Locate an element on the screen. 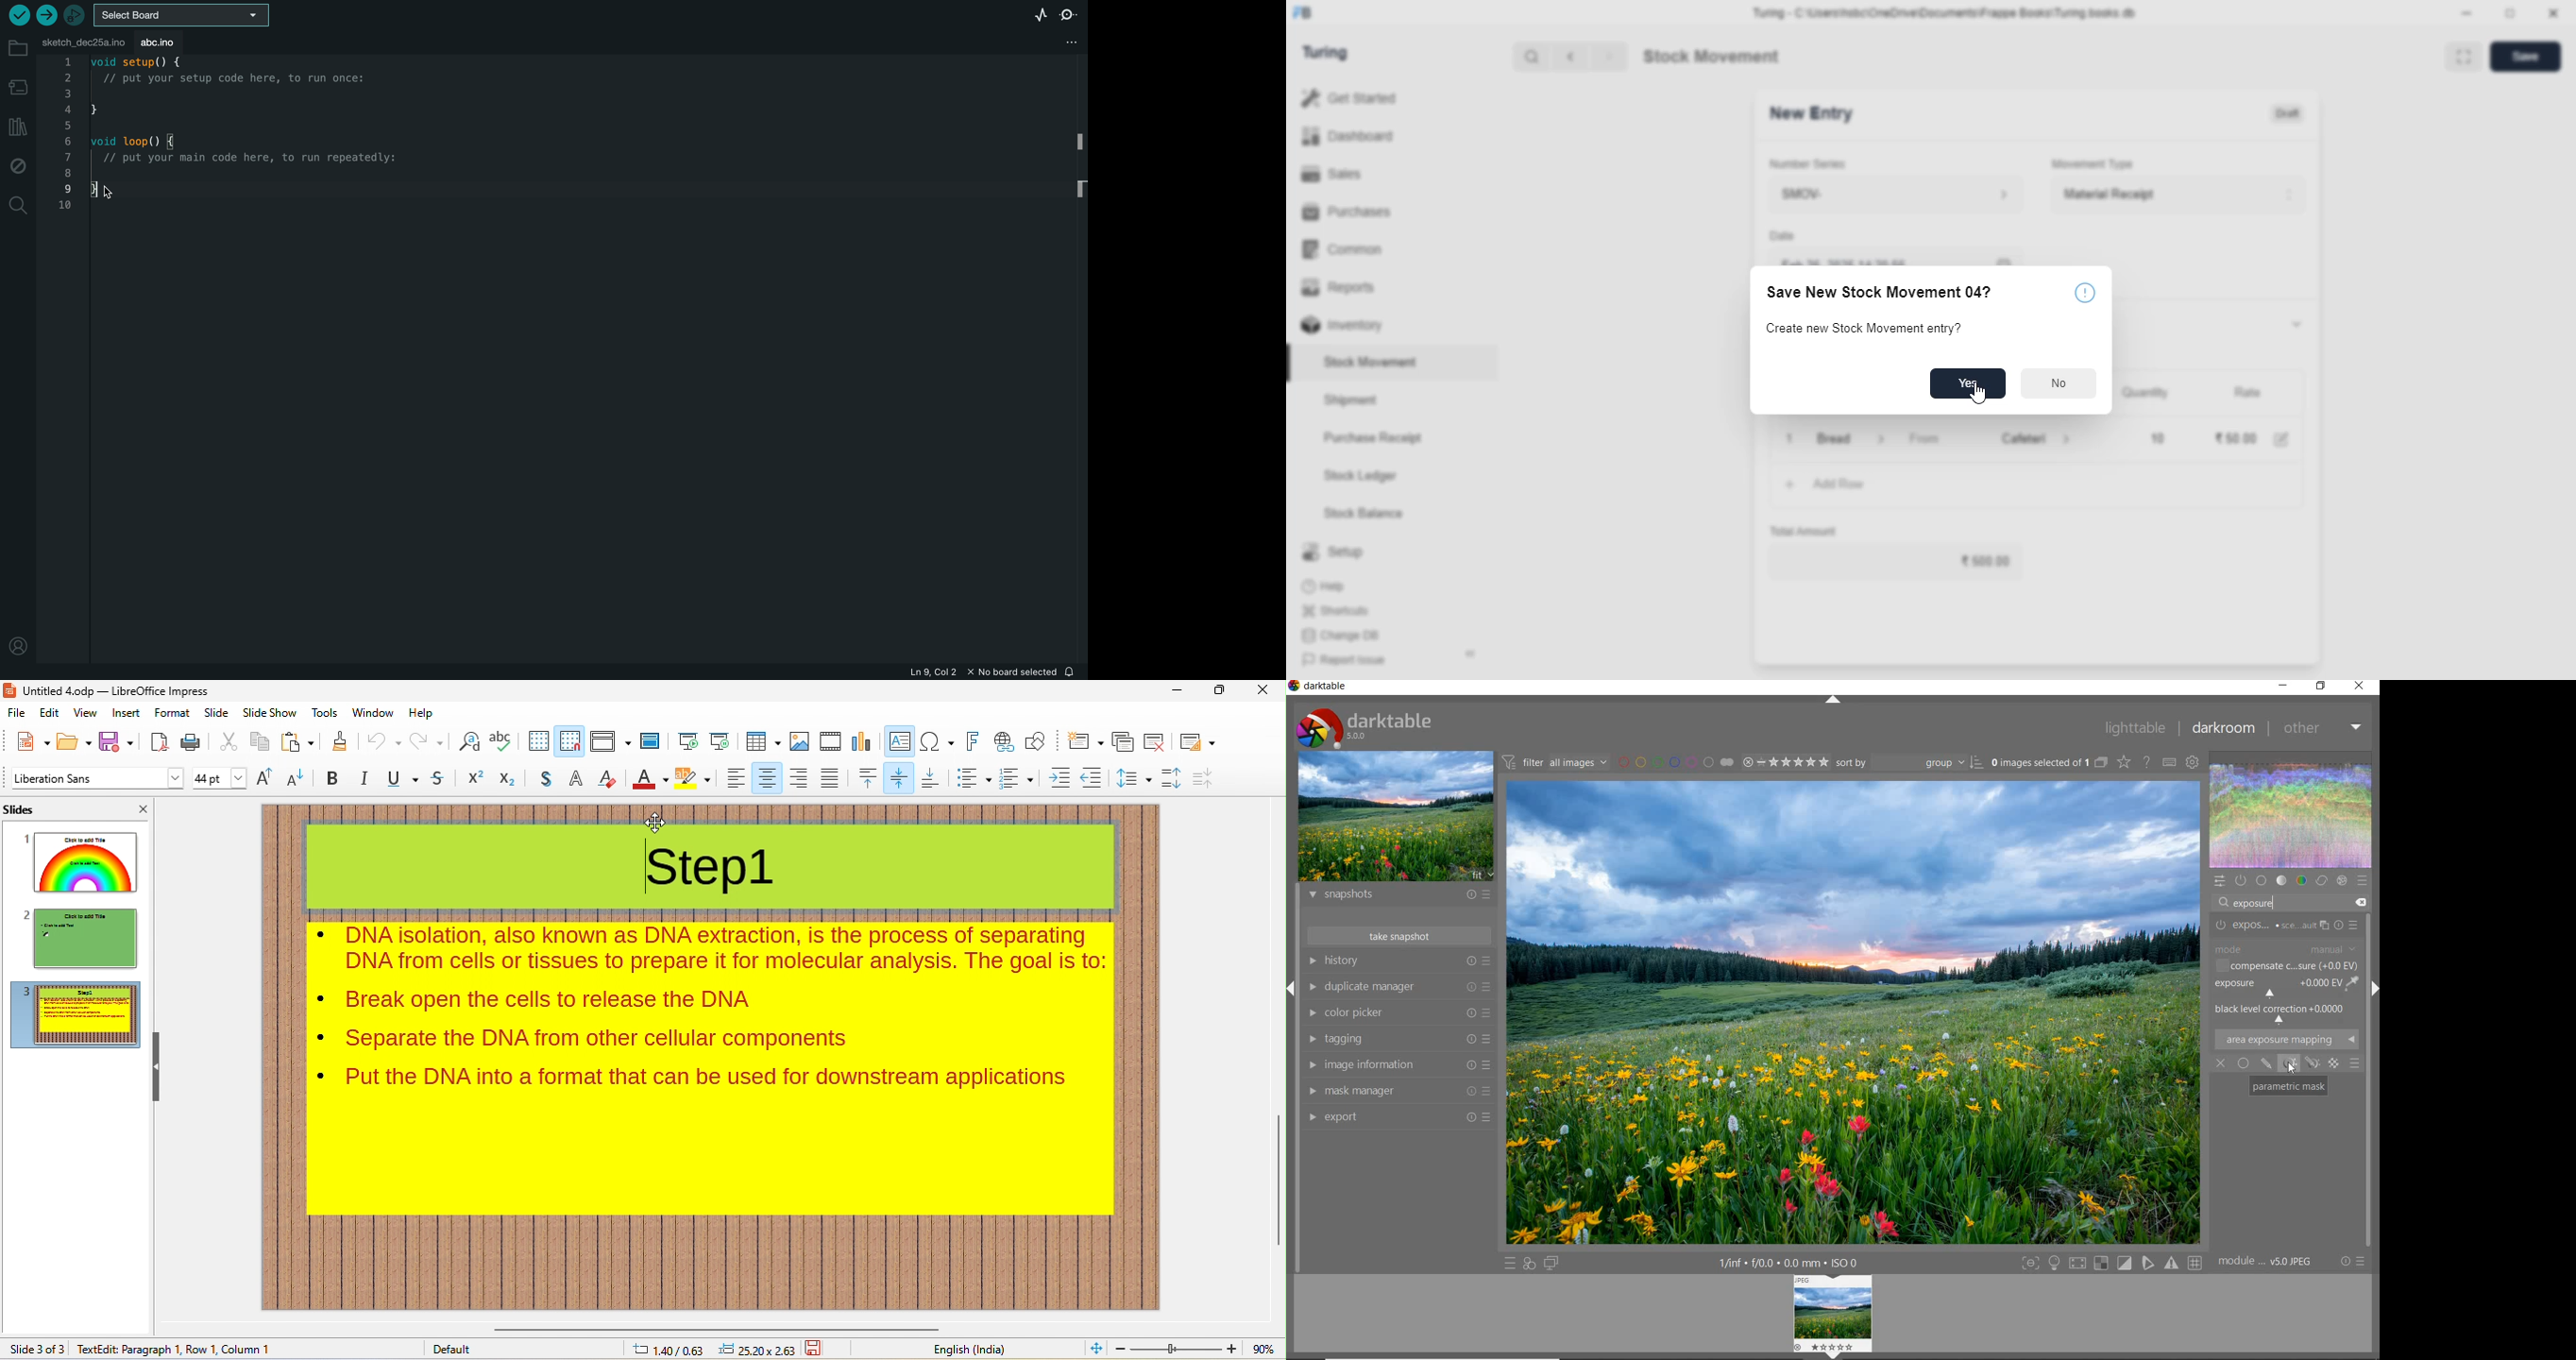 This screenshot has height=1372, width=2576. insert special characters is located at coordinates (936, 741).